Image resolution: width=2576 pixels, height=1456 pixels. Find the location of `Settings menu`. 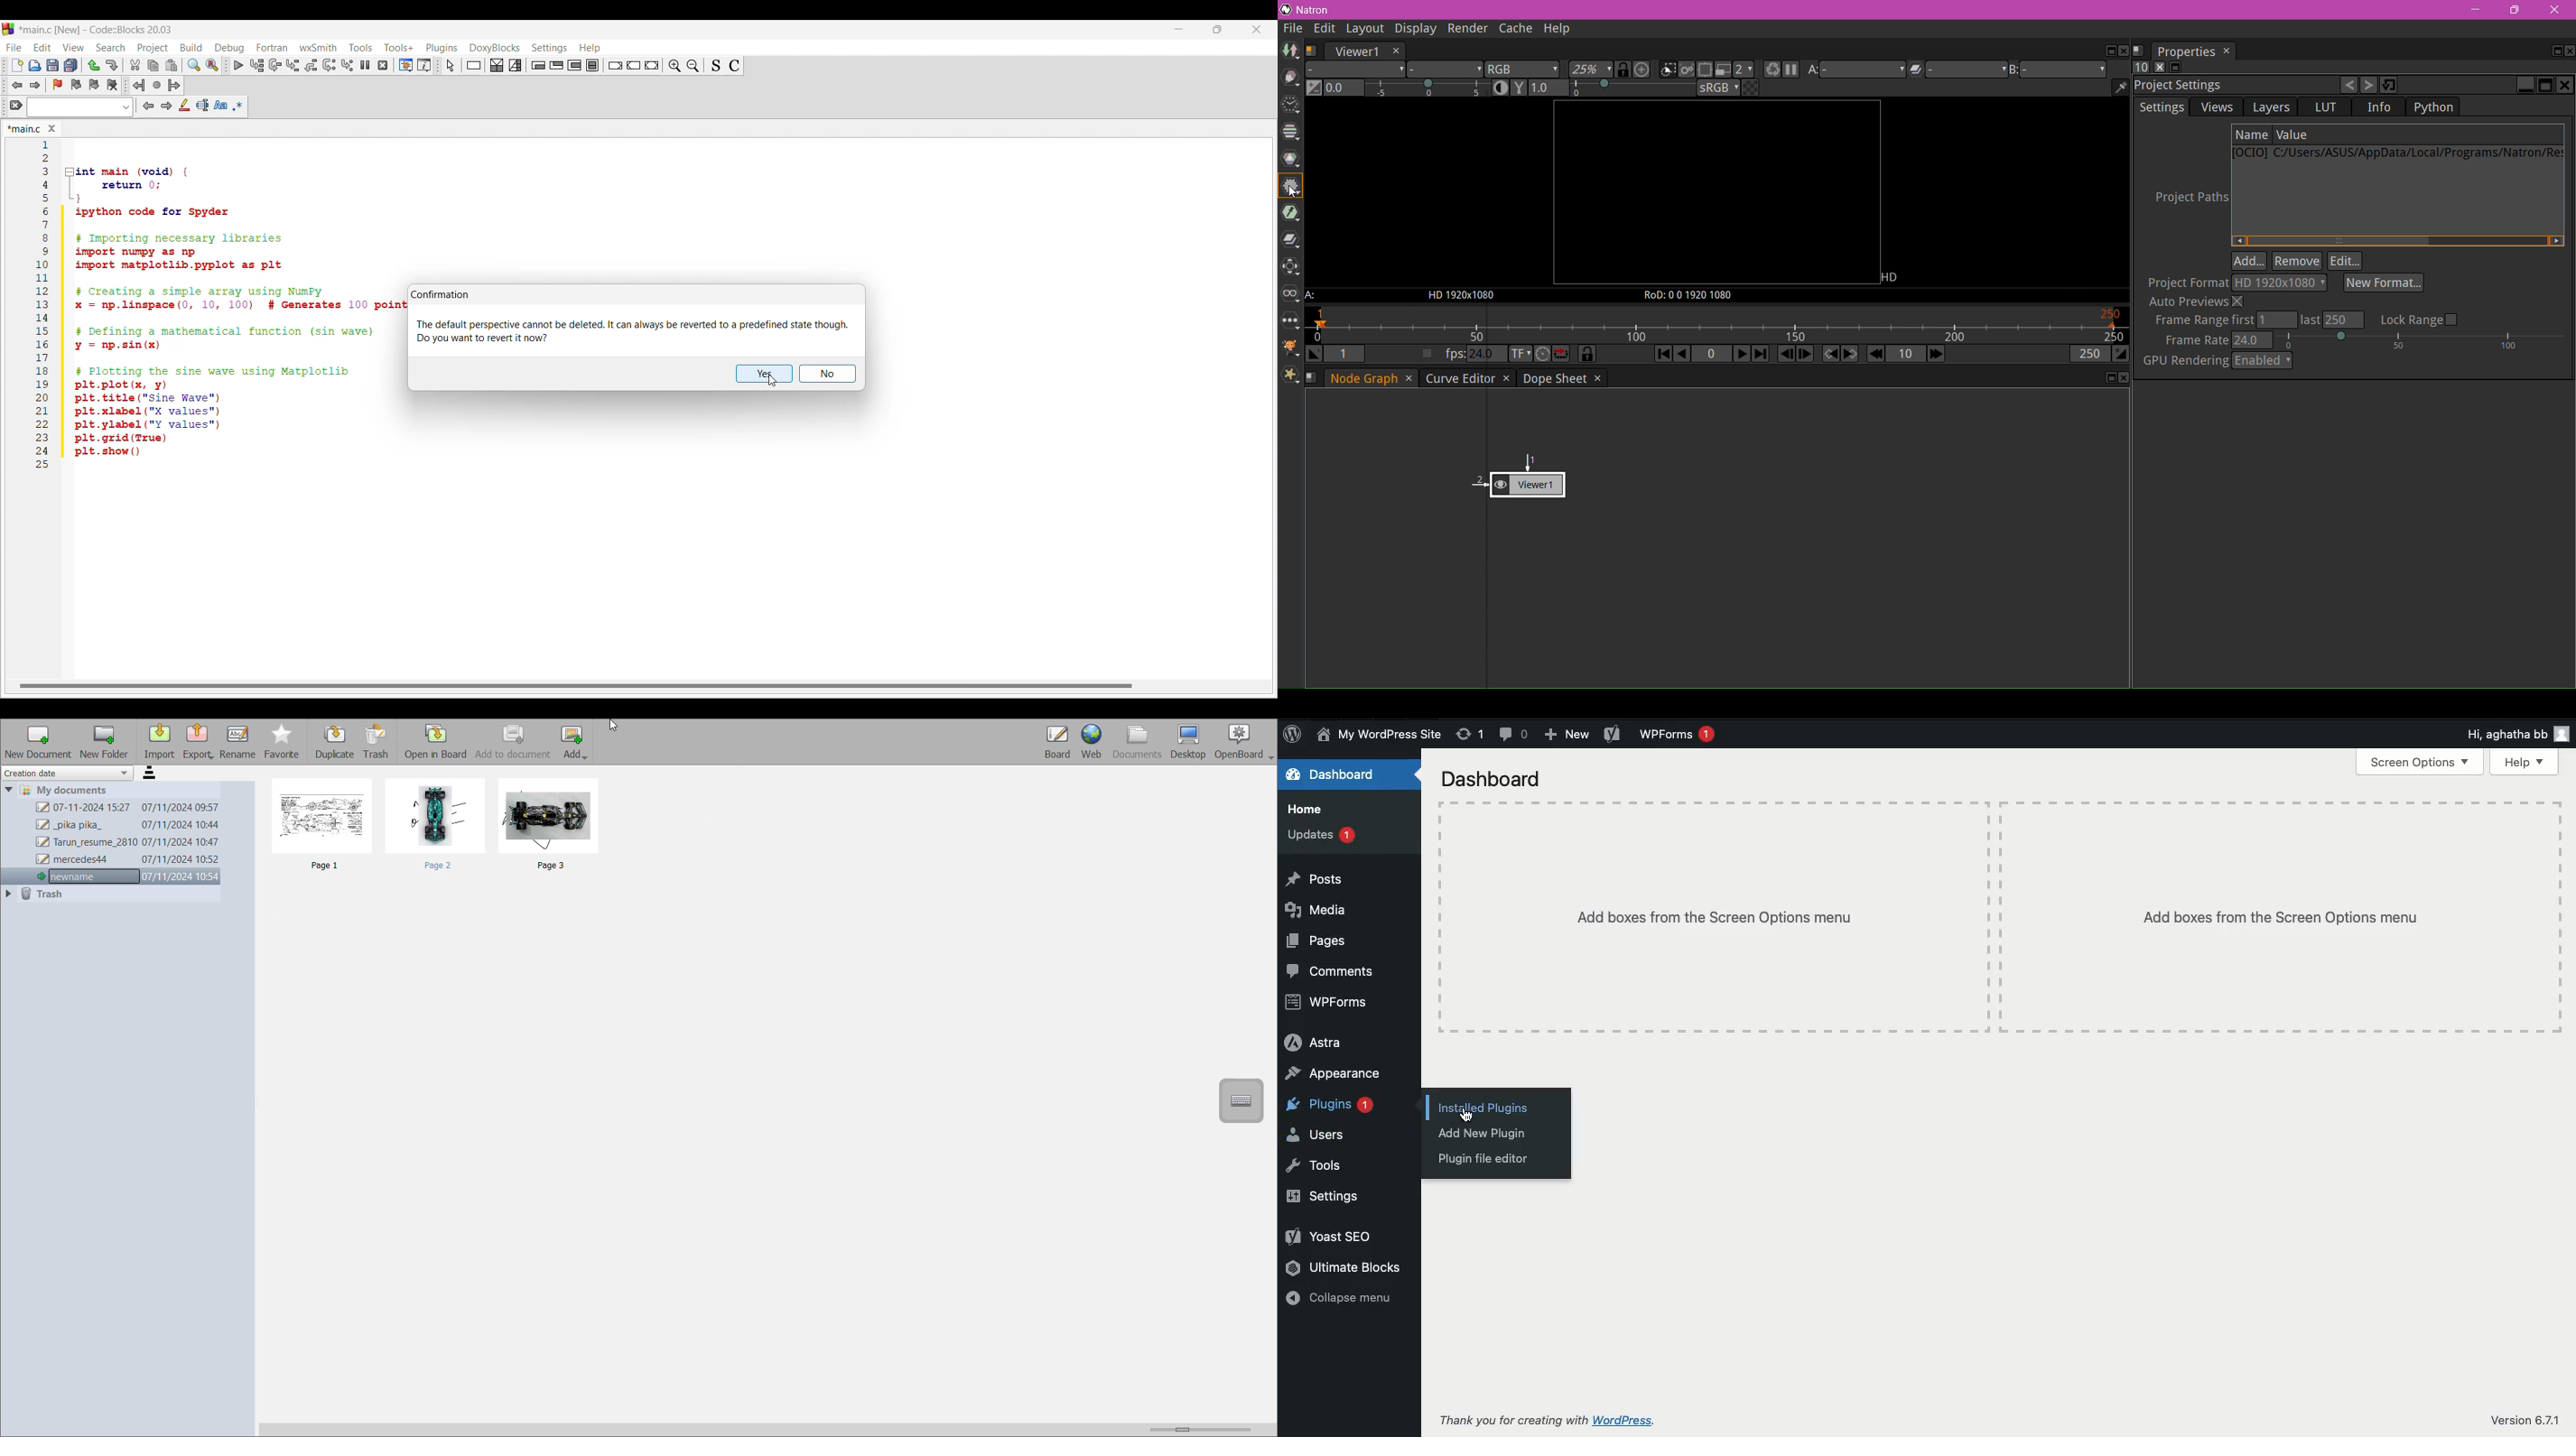

Settings menu is located at coordinates (550, 49).